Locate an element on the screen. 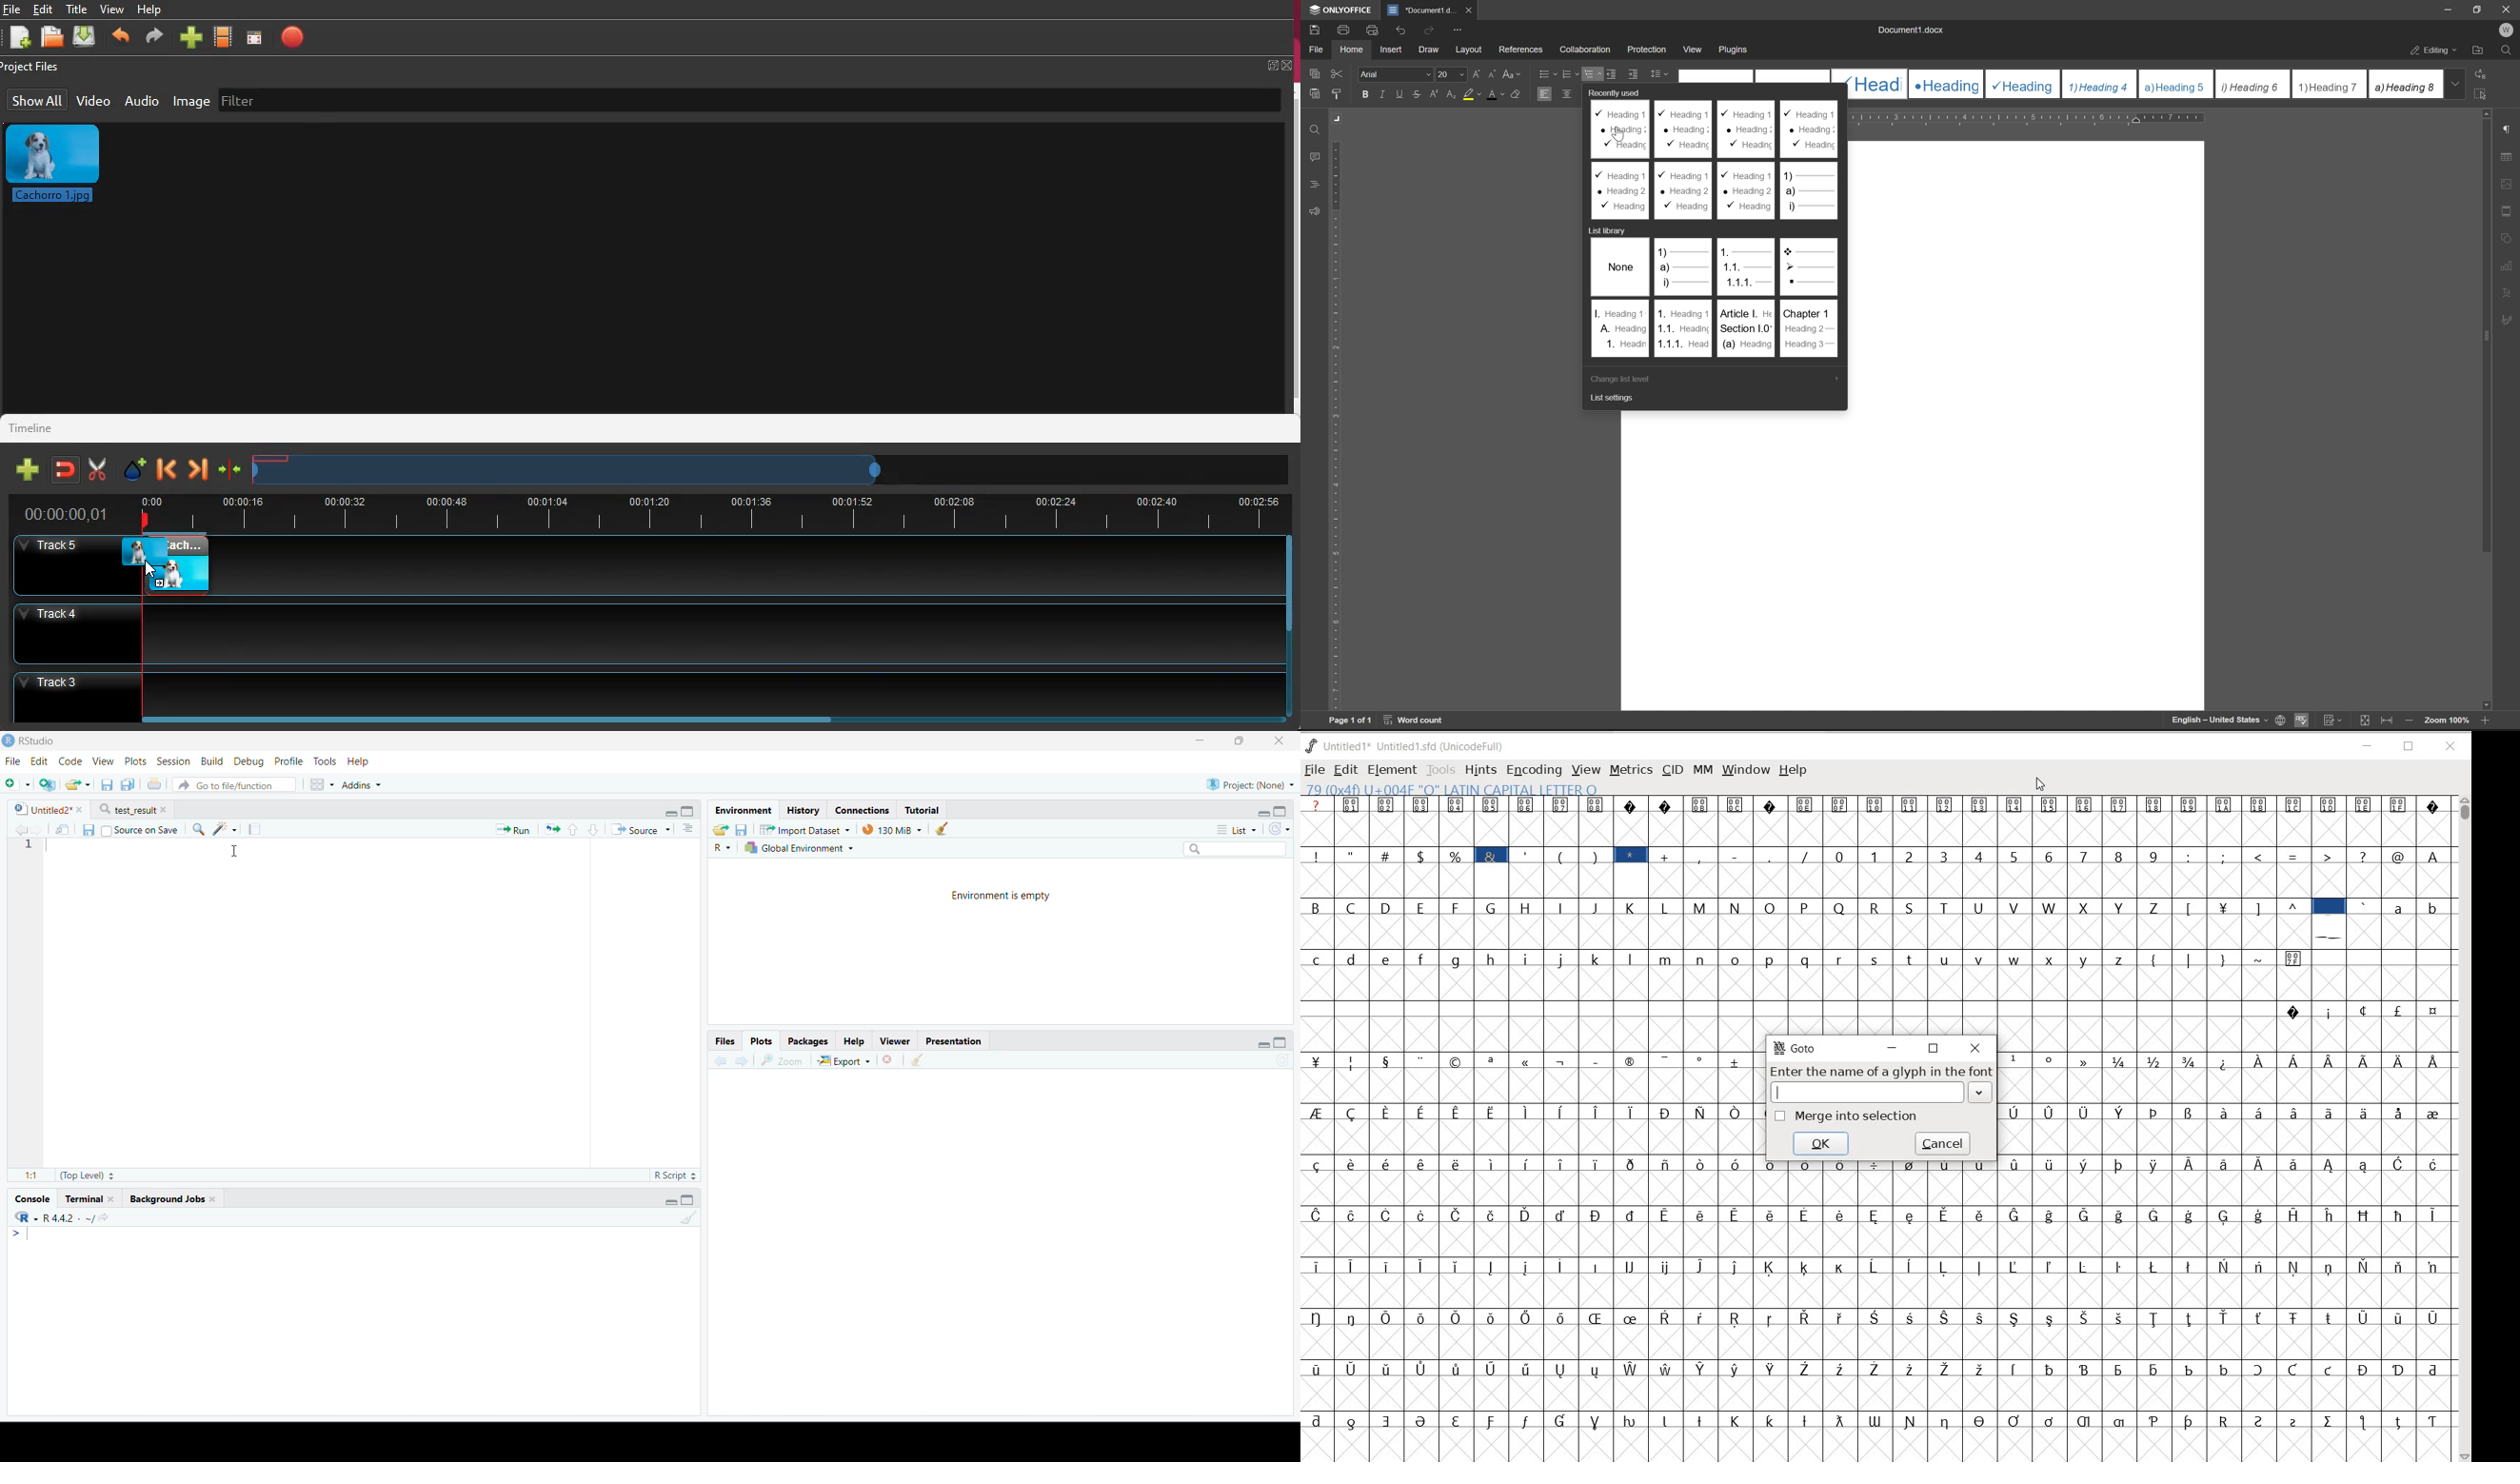  Go back to the previous source location (Ctrl + F9) is located at coordinates (17, 829).